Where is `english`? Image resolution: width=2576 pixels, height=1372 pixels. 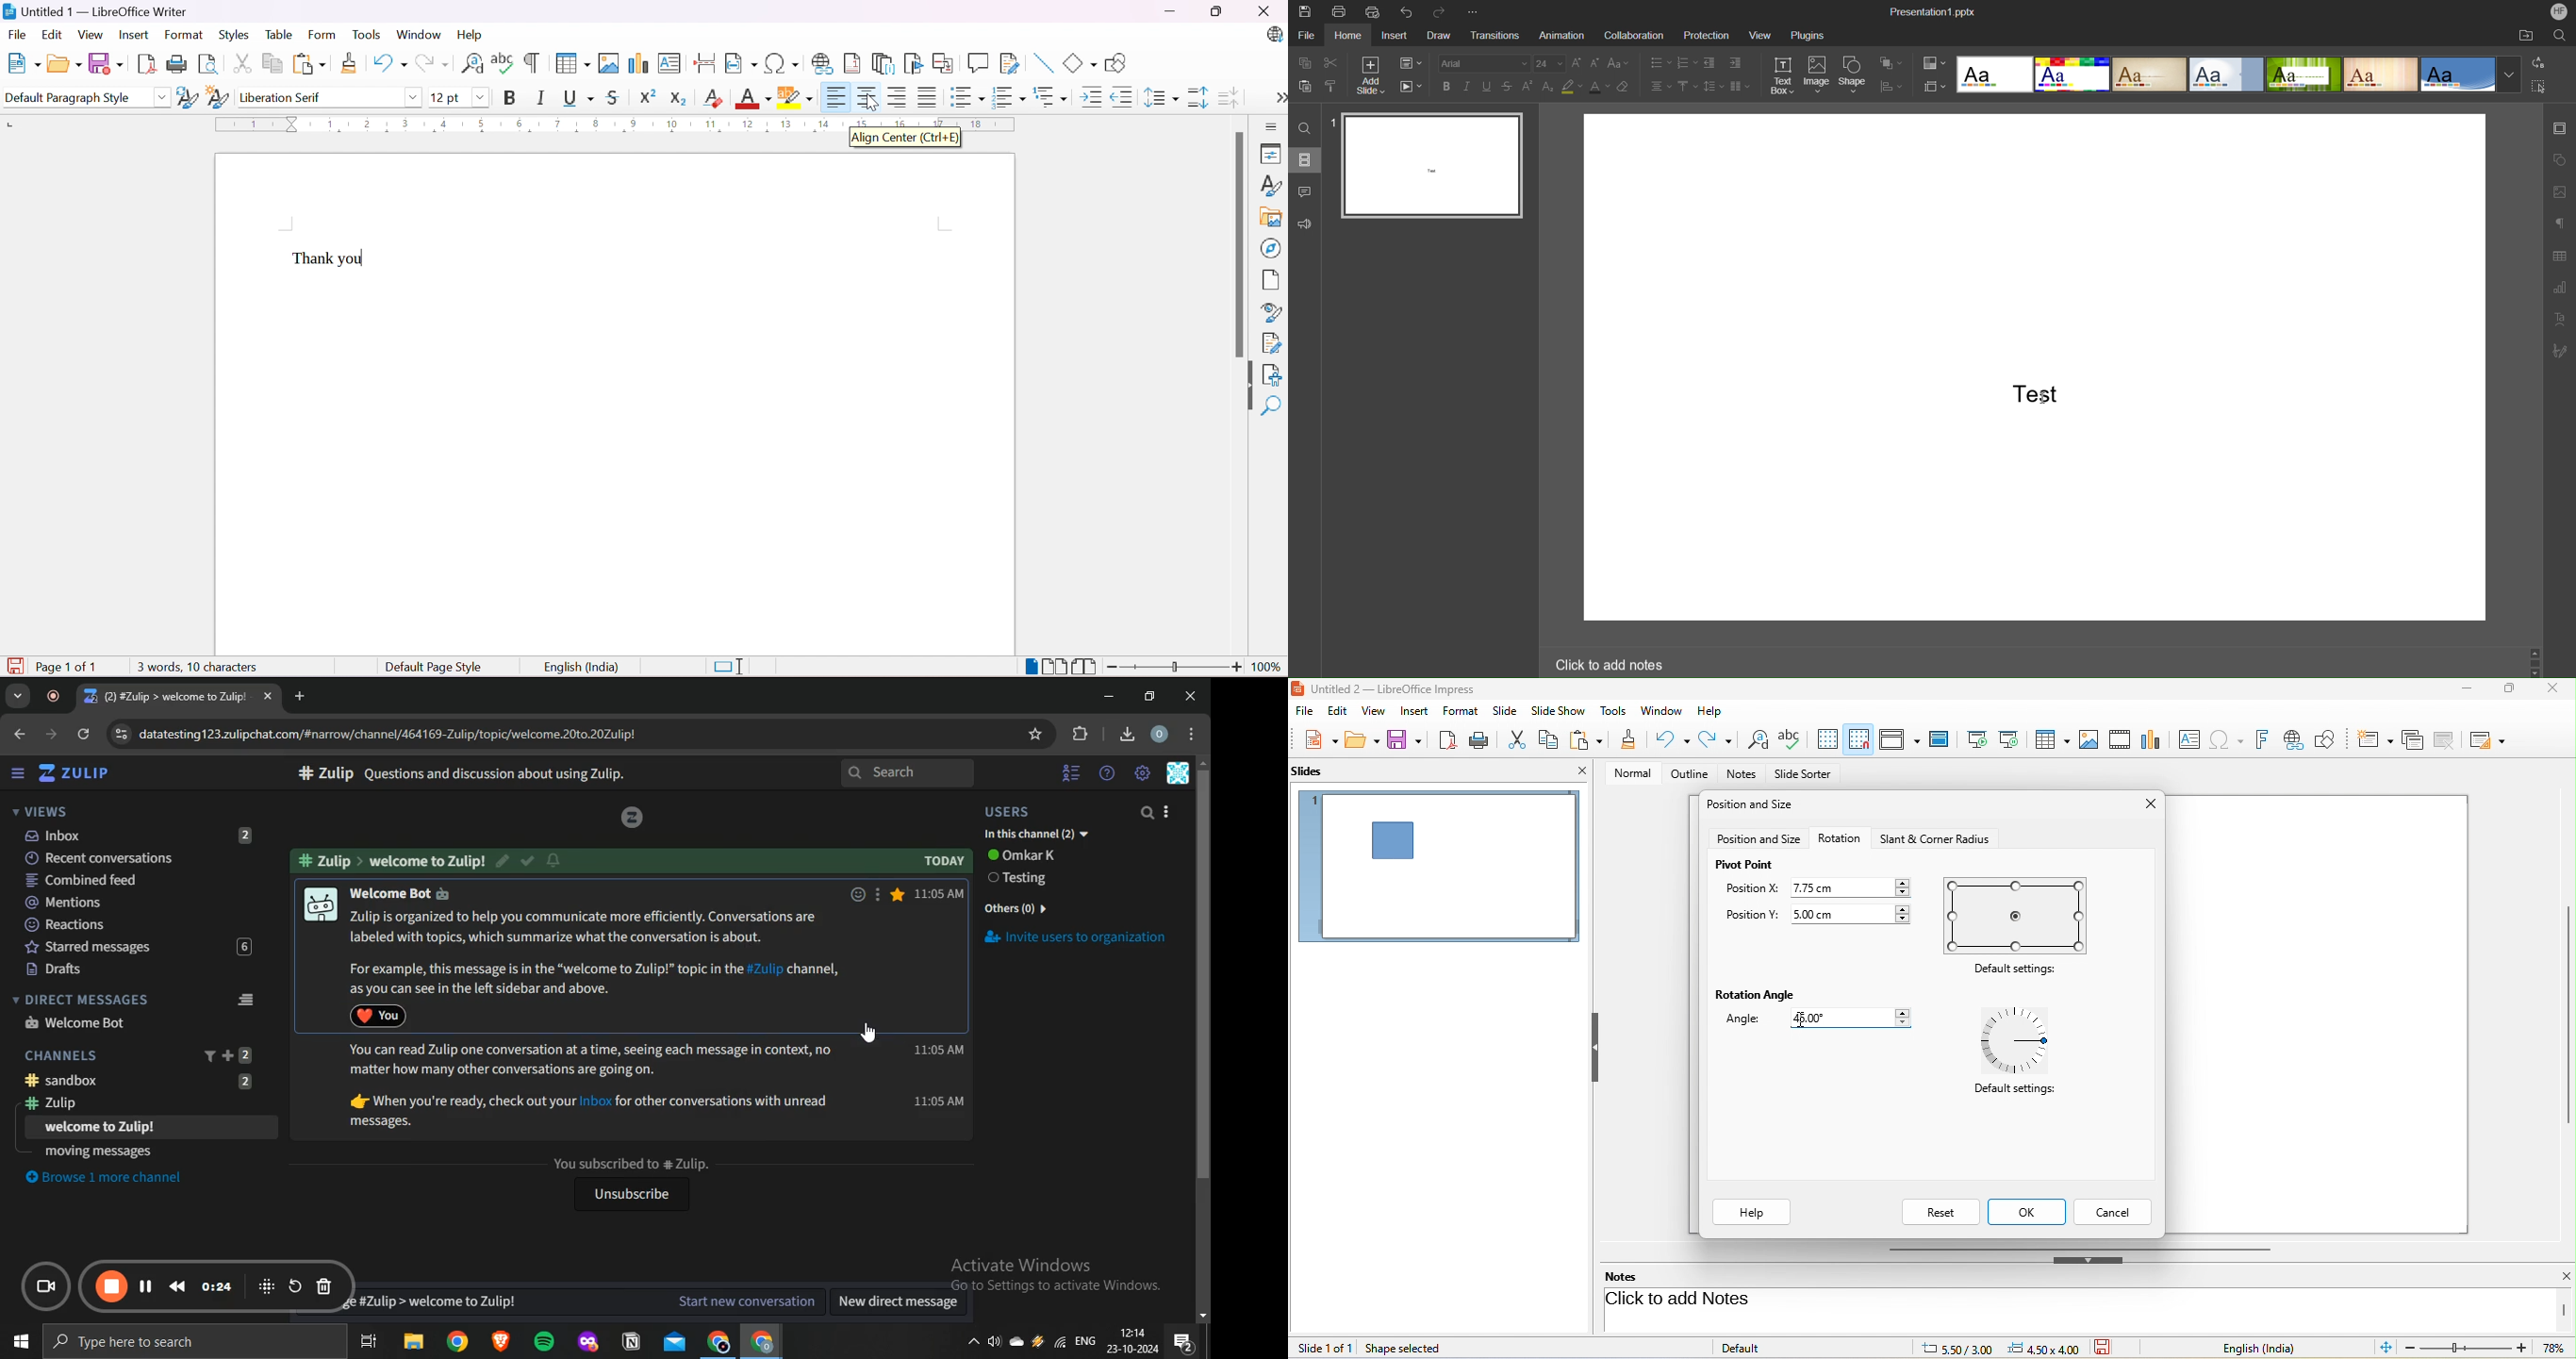 english is located at coordinates (1085, 1343).